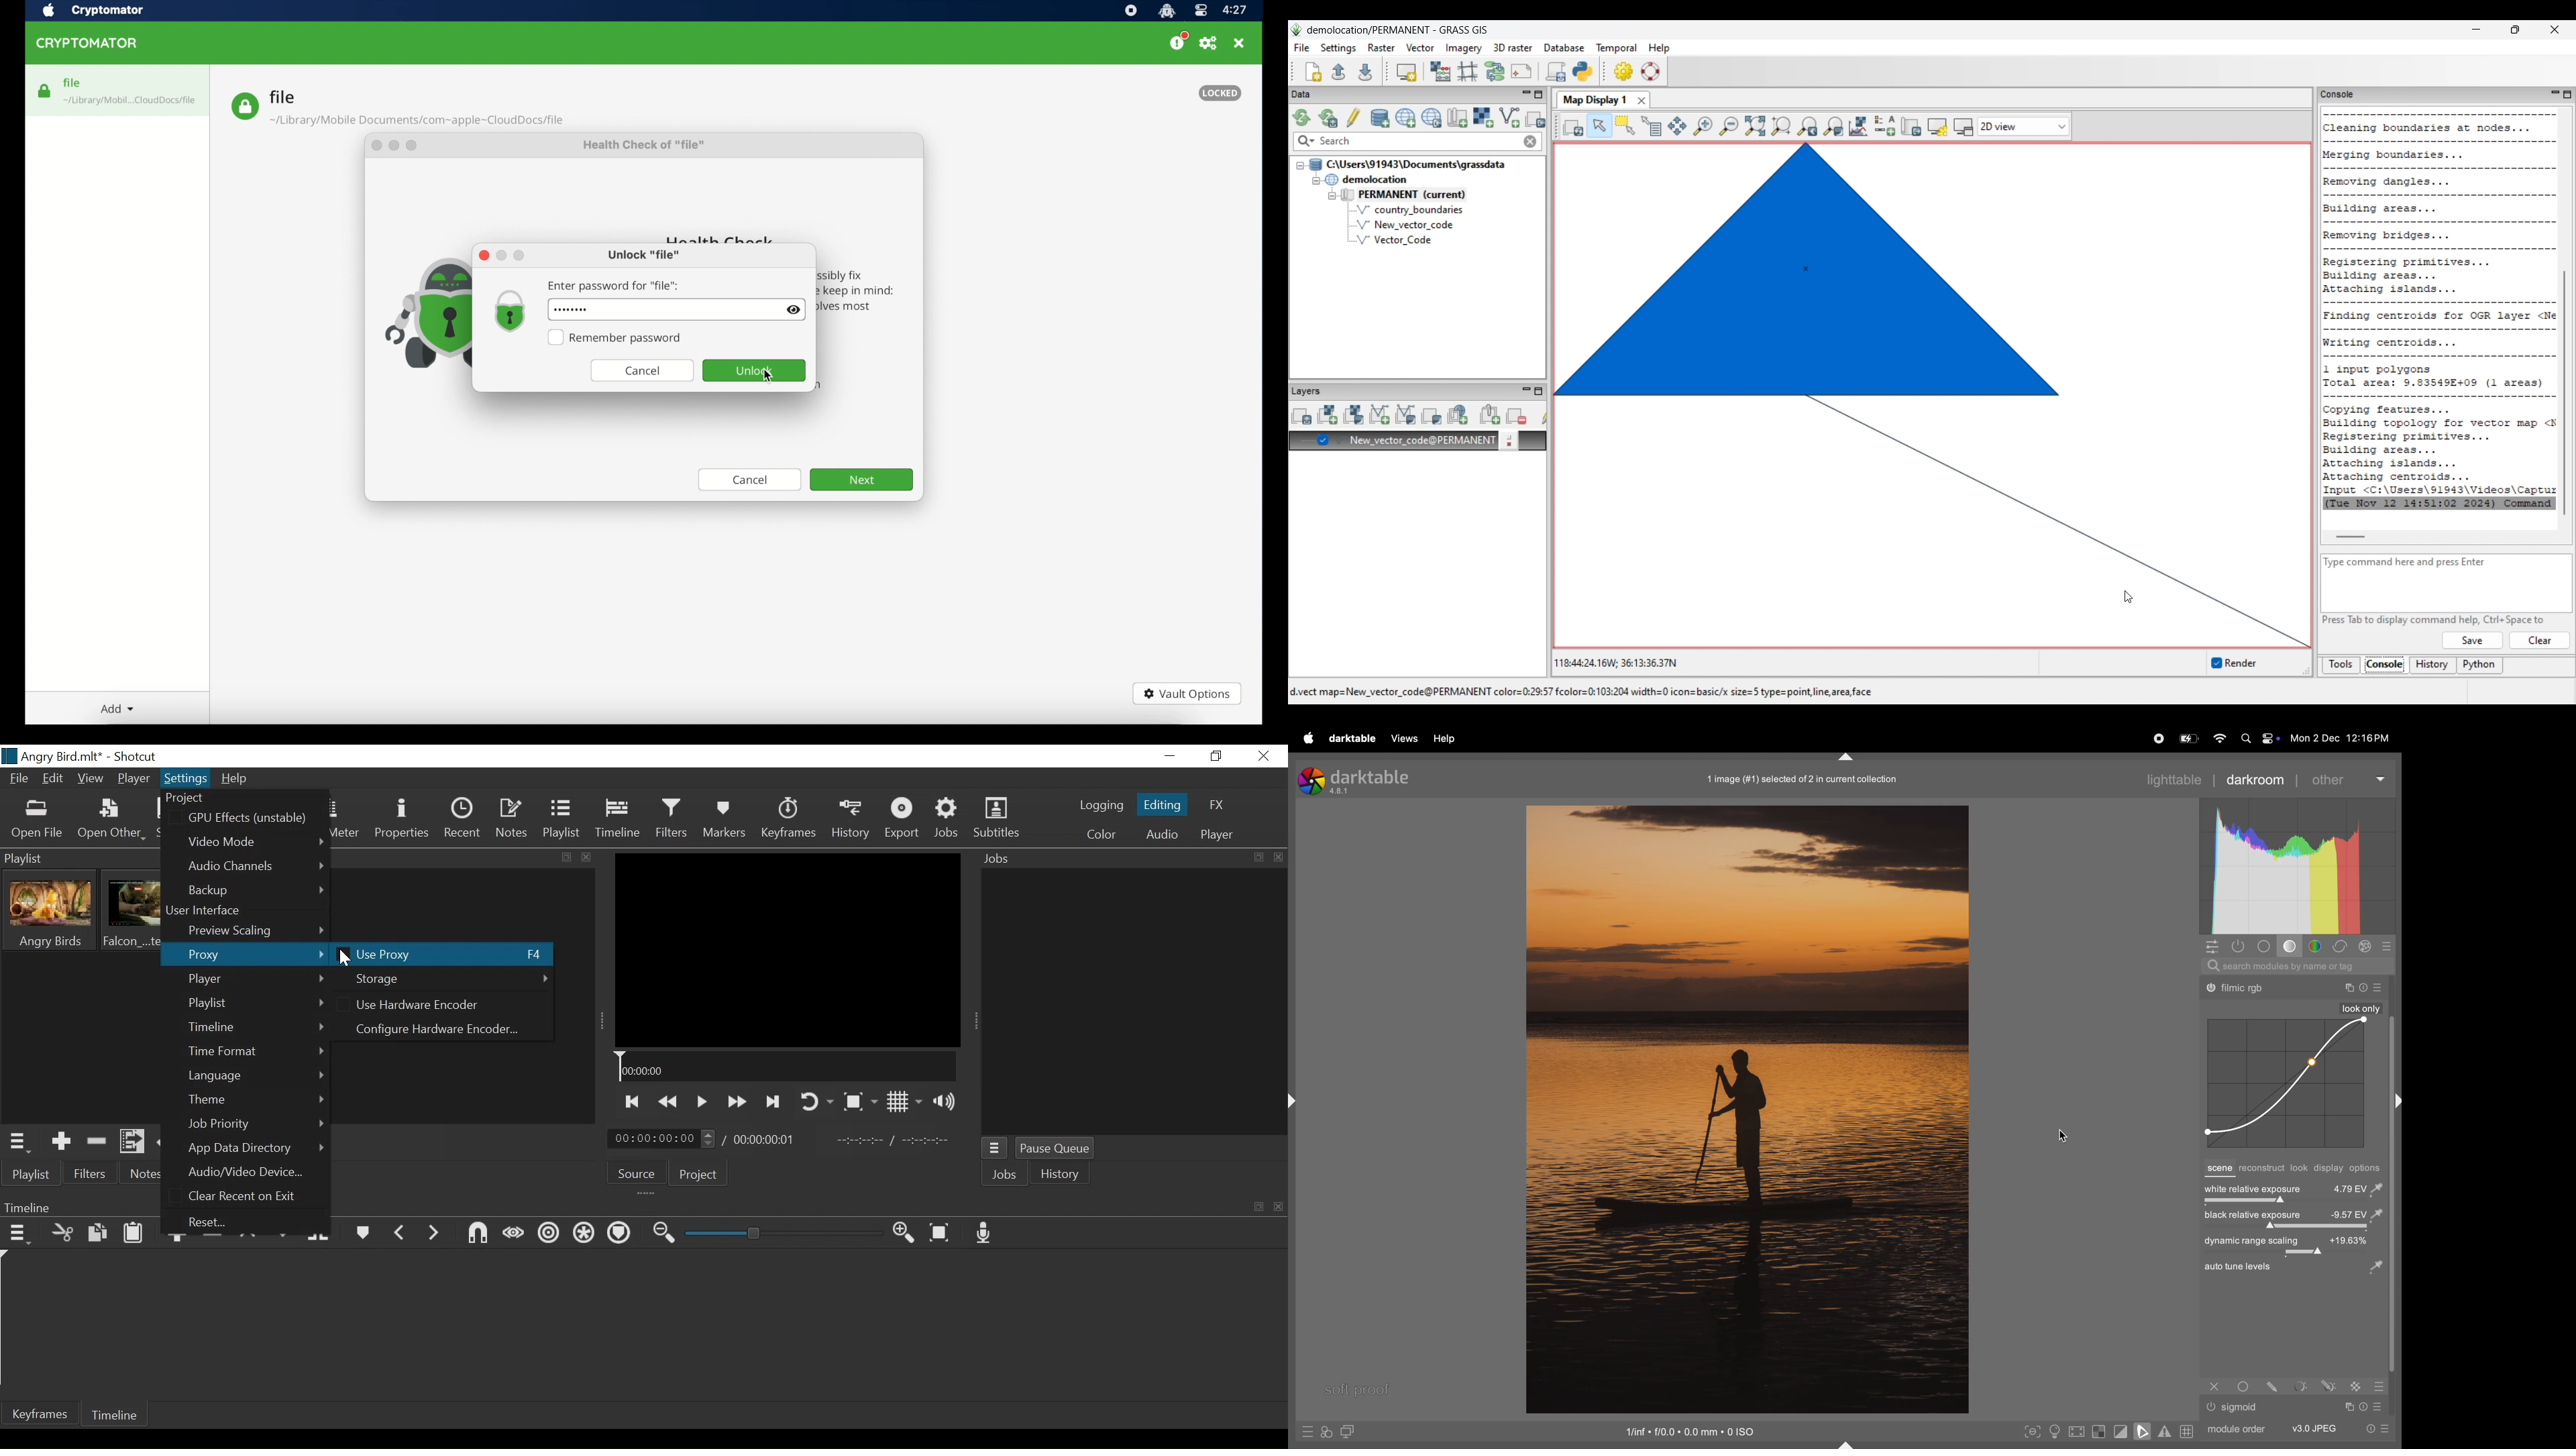 Image resolution: width=2576 pixels, height=1456 pixels. I want to click on reconstruct, so click(2261, 1169).